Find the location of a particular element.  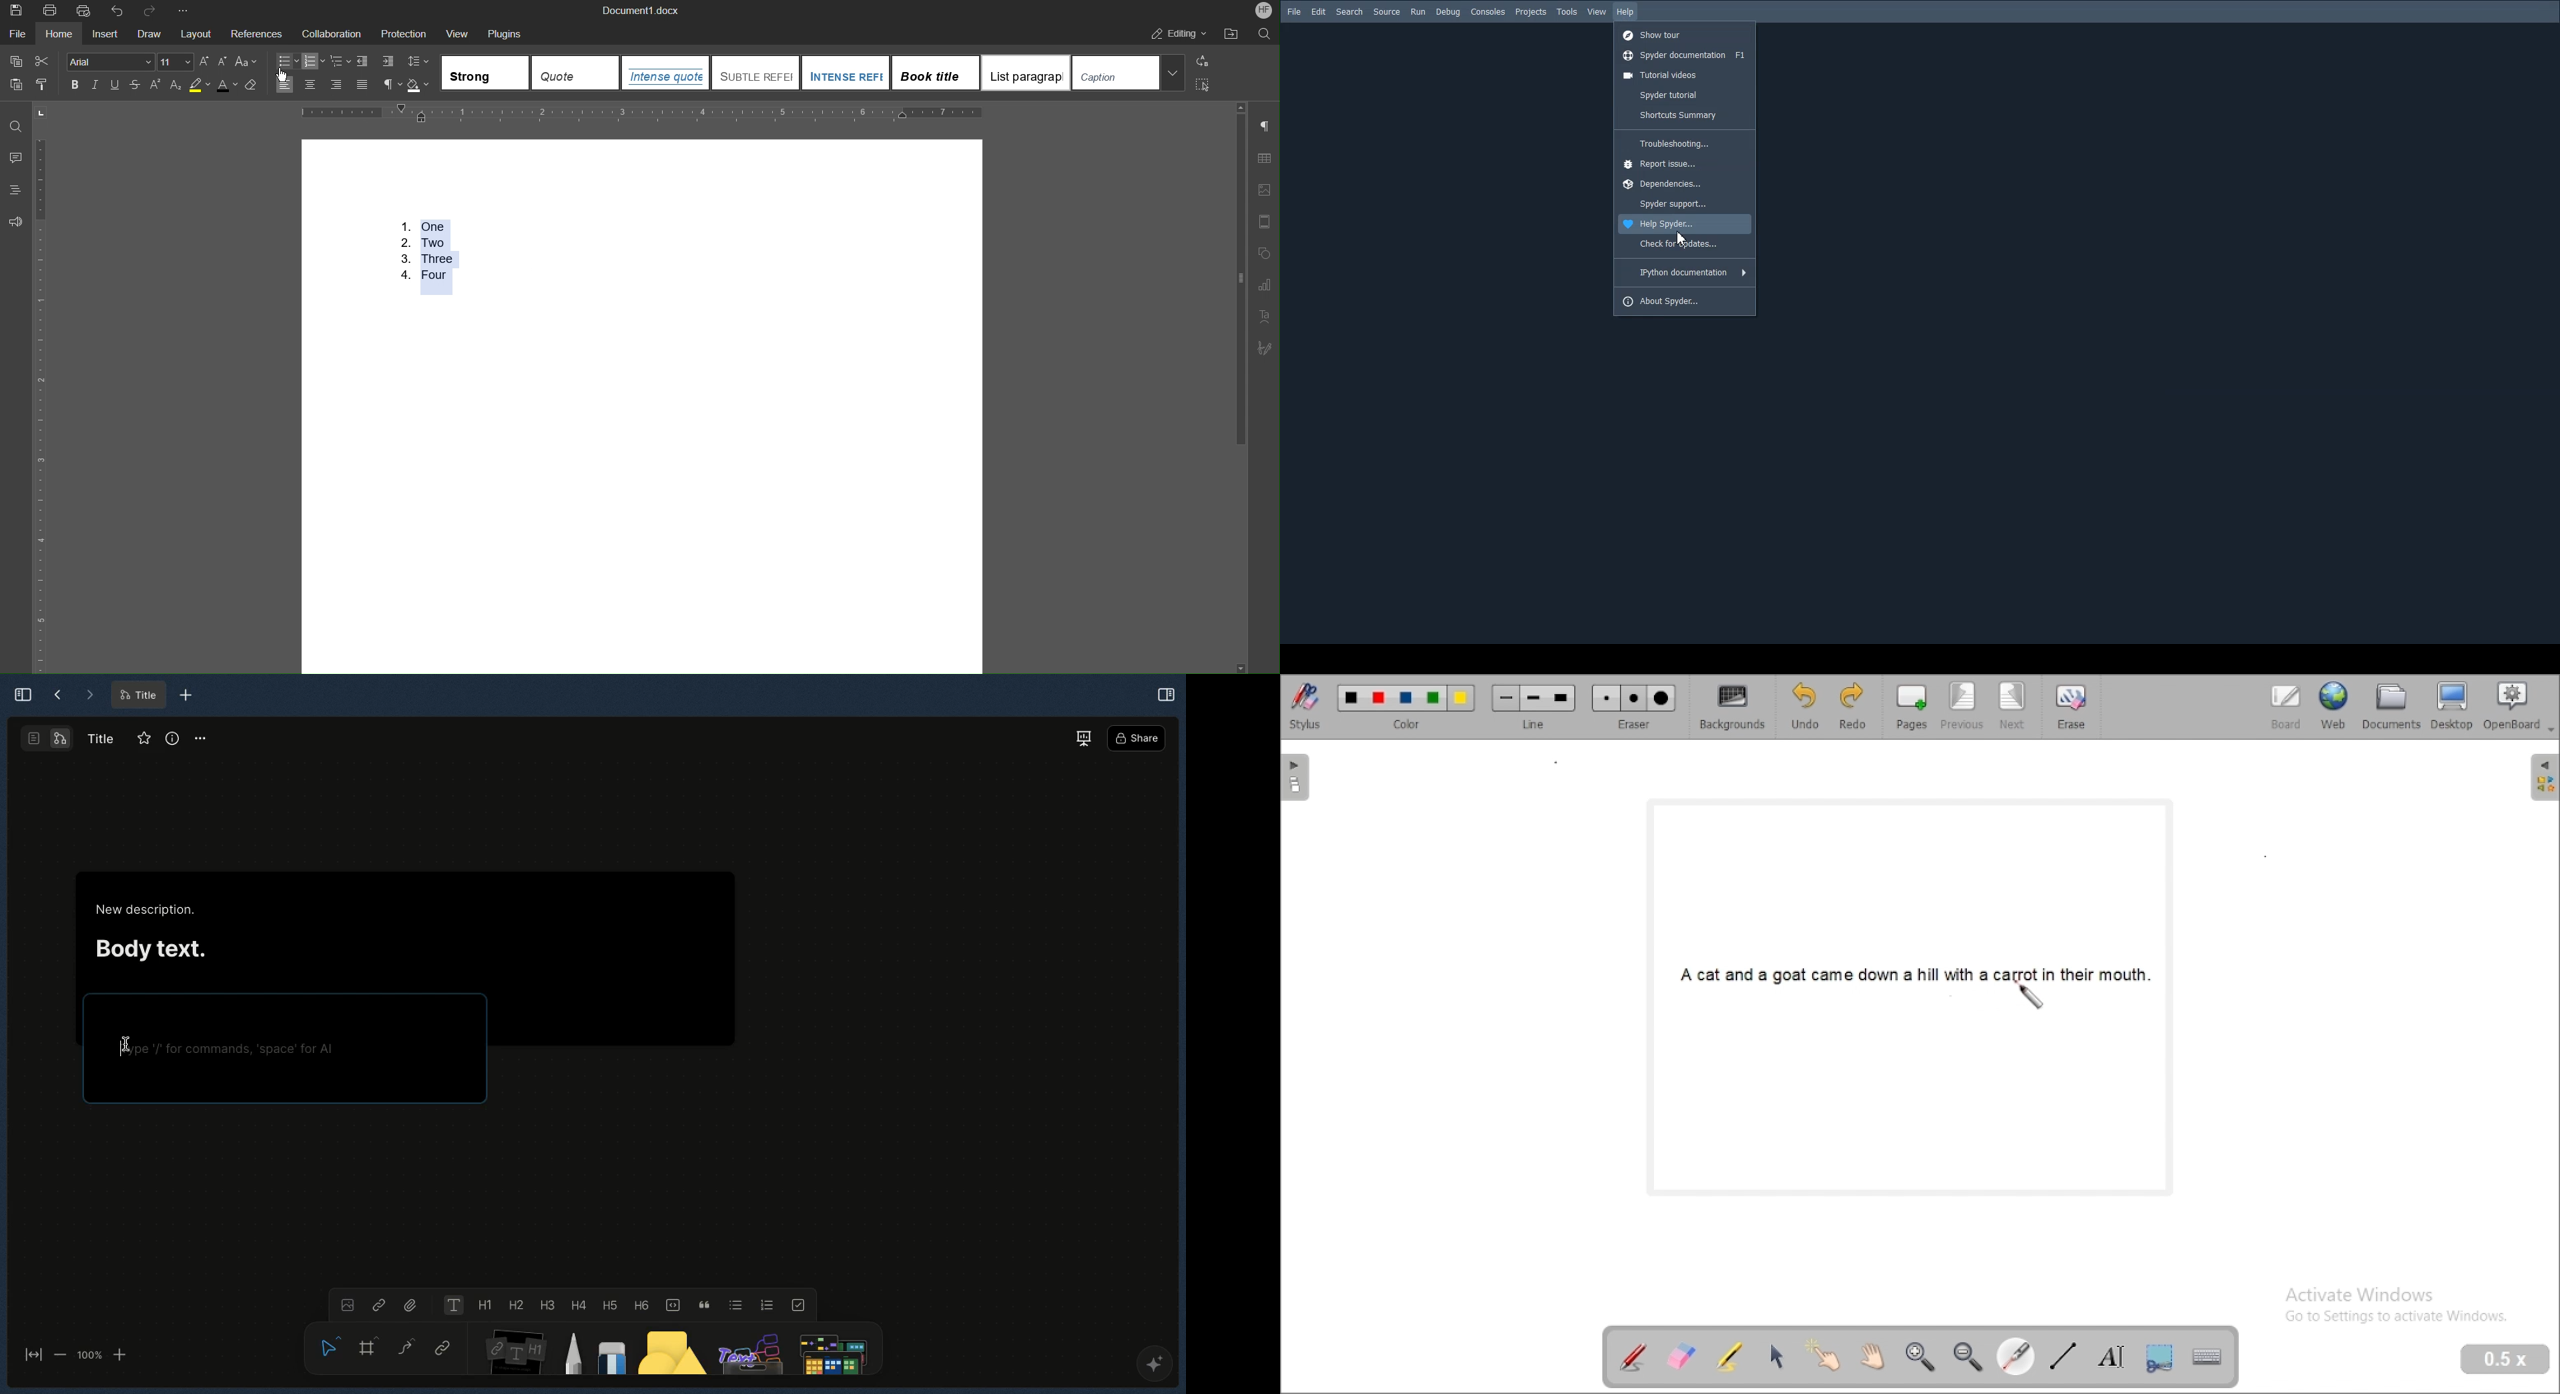

Help Spyder is located at coordinates (1683, 225).